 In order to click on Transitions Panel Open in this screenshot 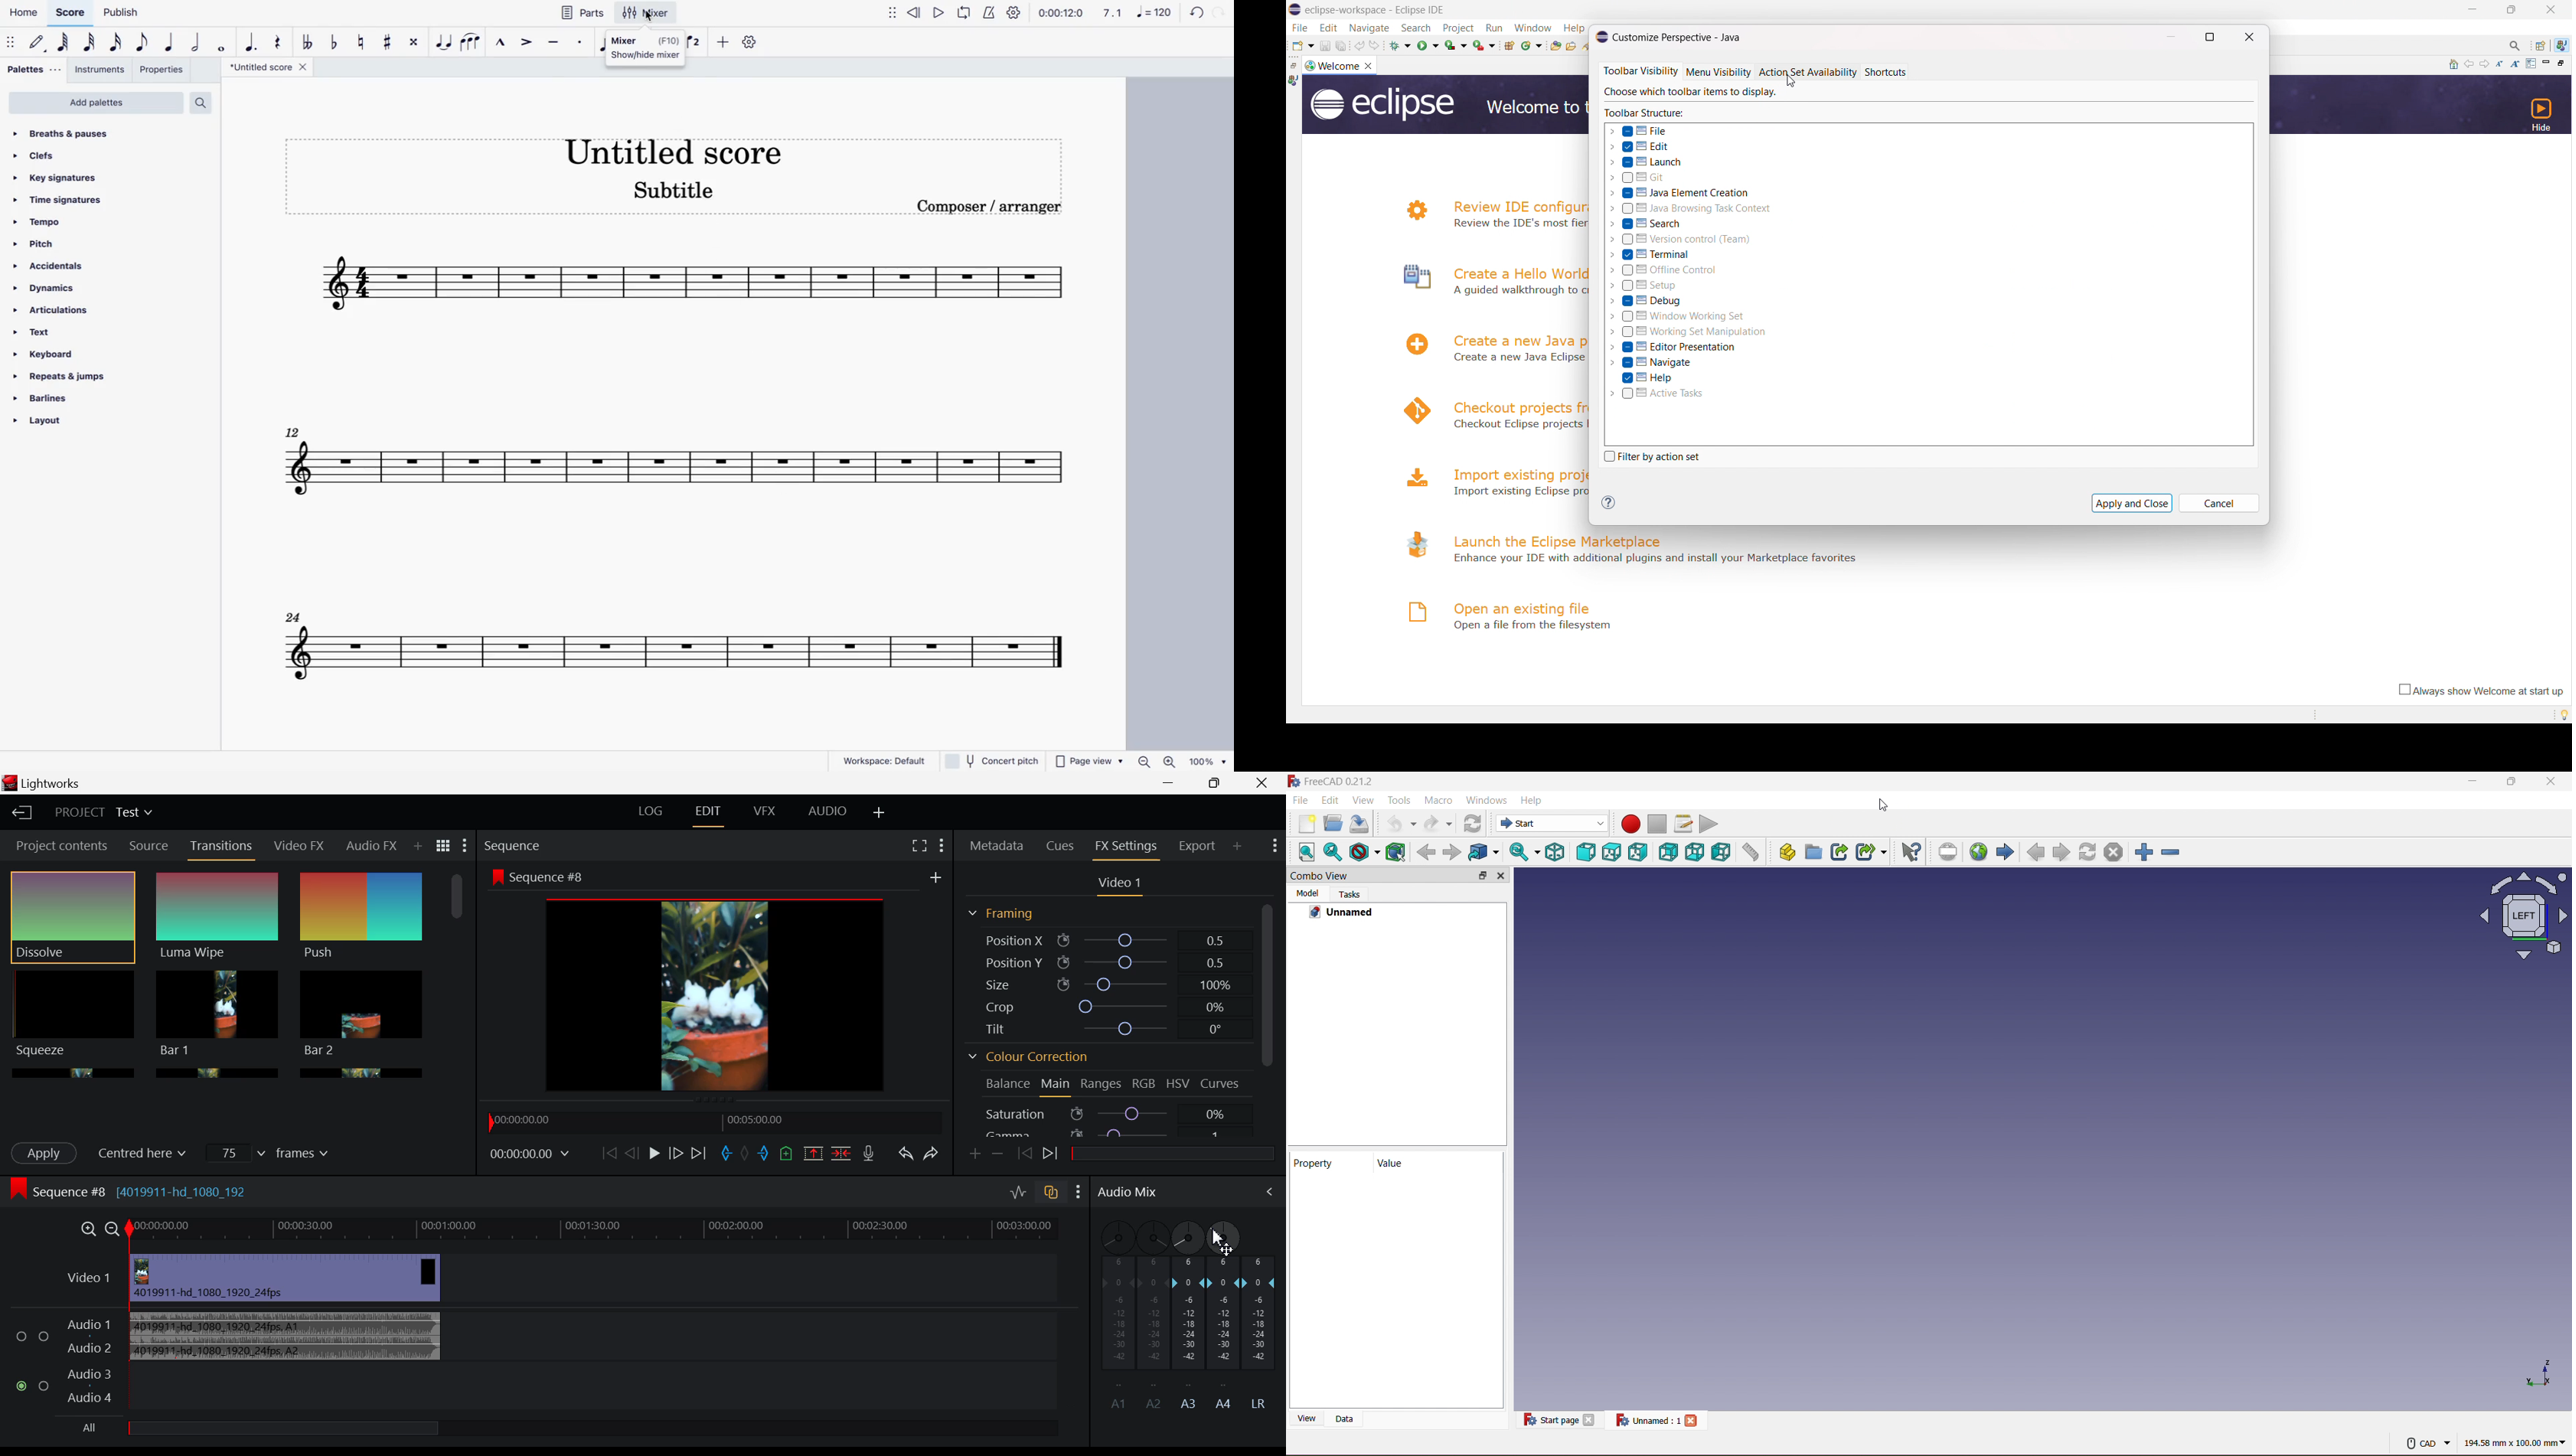, I will do `click(222, 850)`.